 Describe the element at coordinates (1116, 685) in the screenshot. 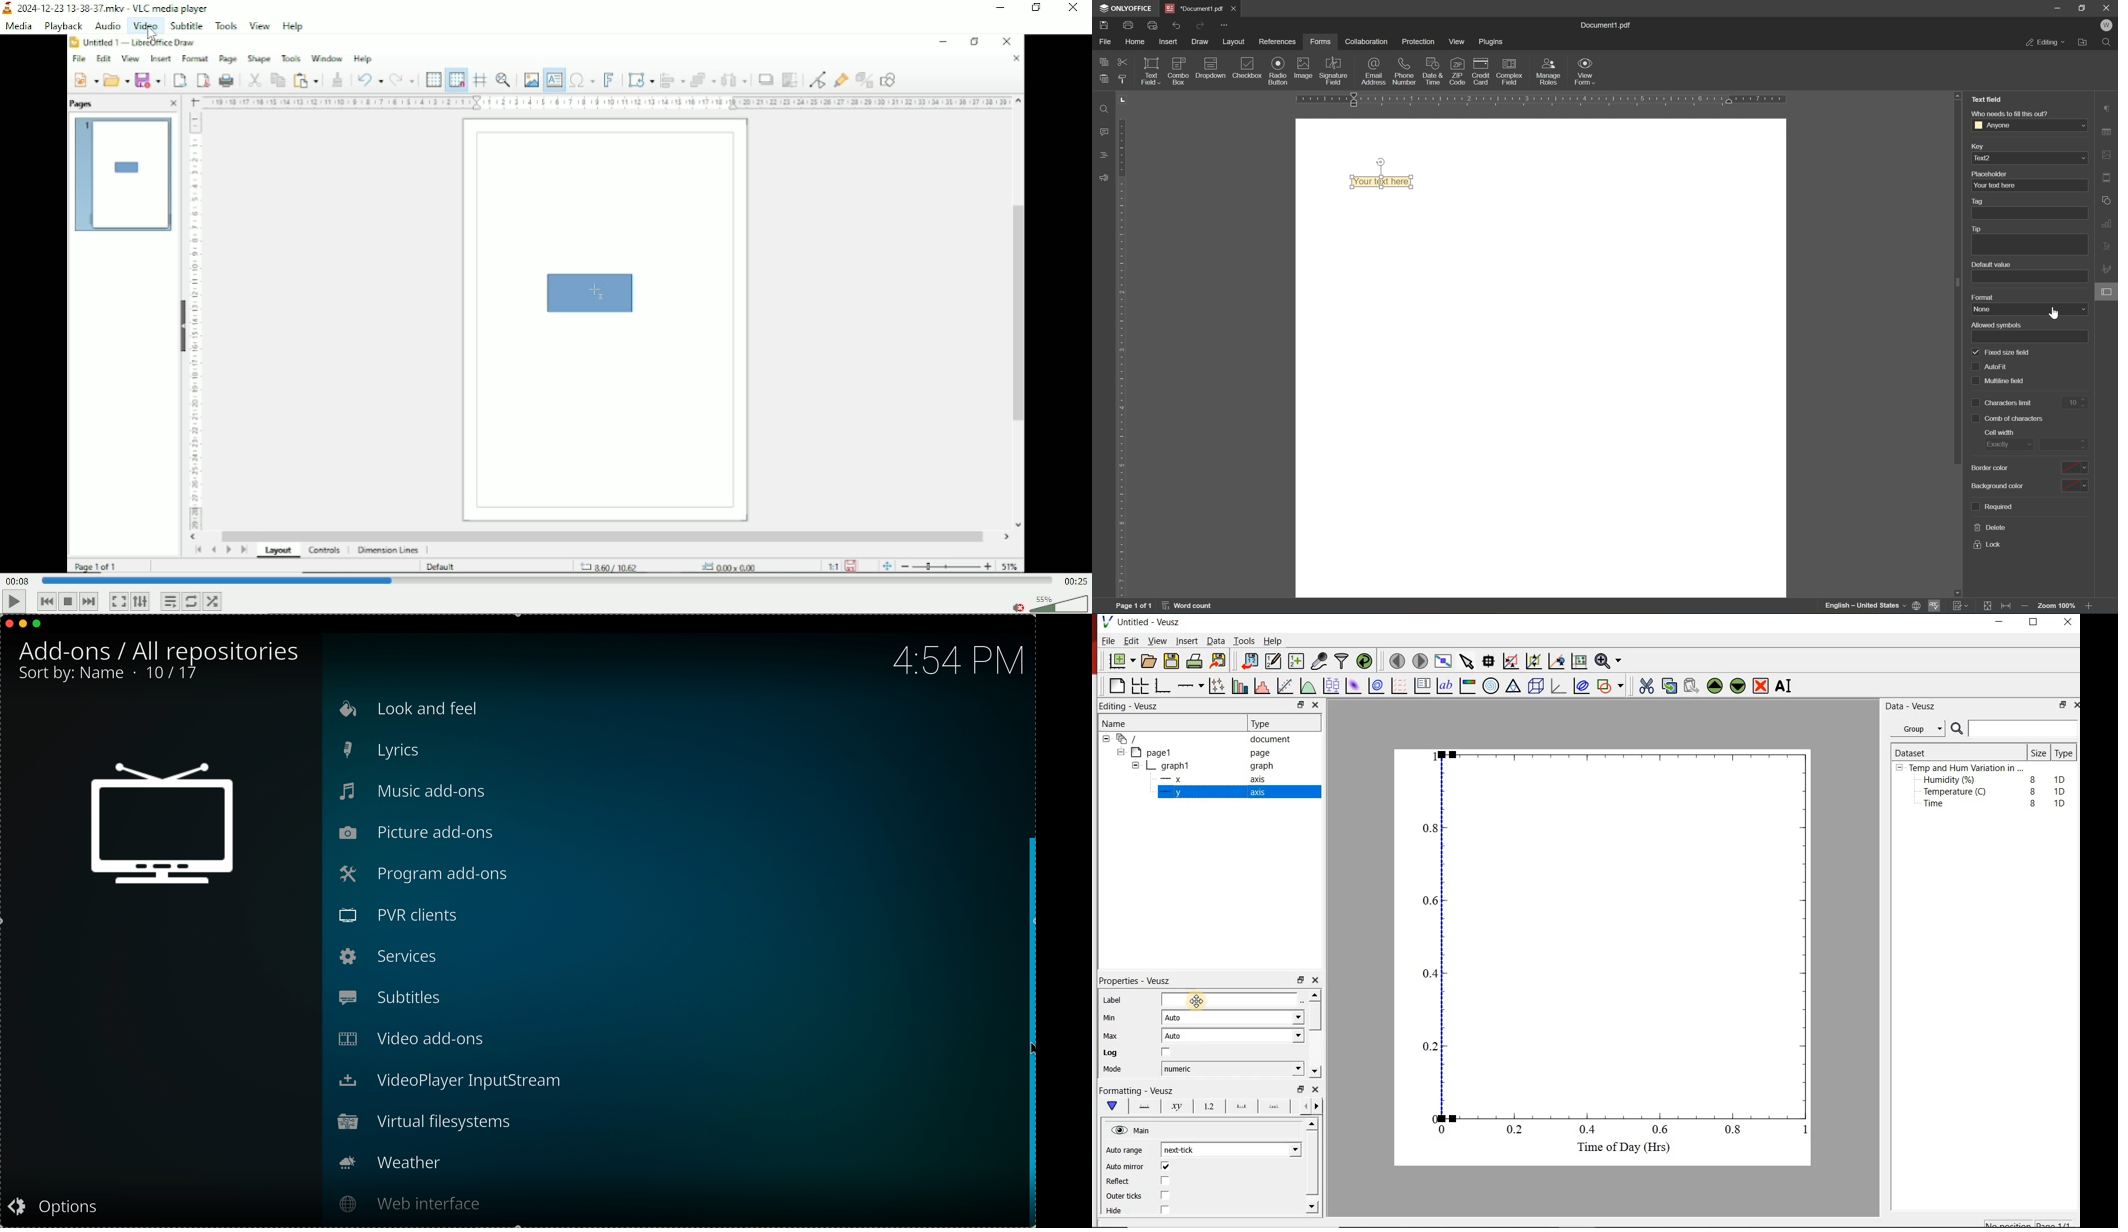

I see `blank page` at that location.